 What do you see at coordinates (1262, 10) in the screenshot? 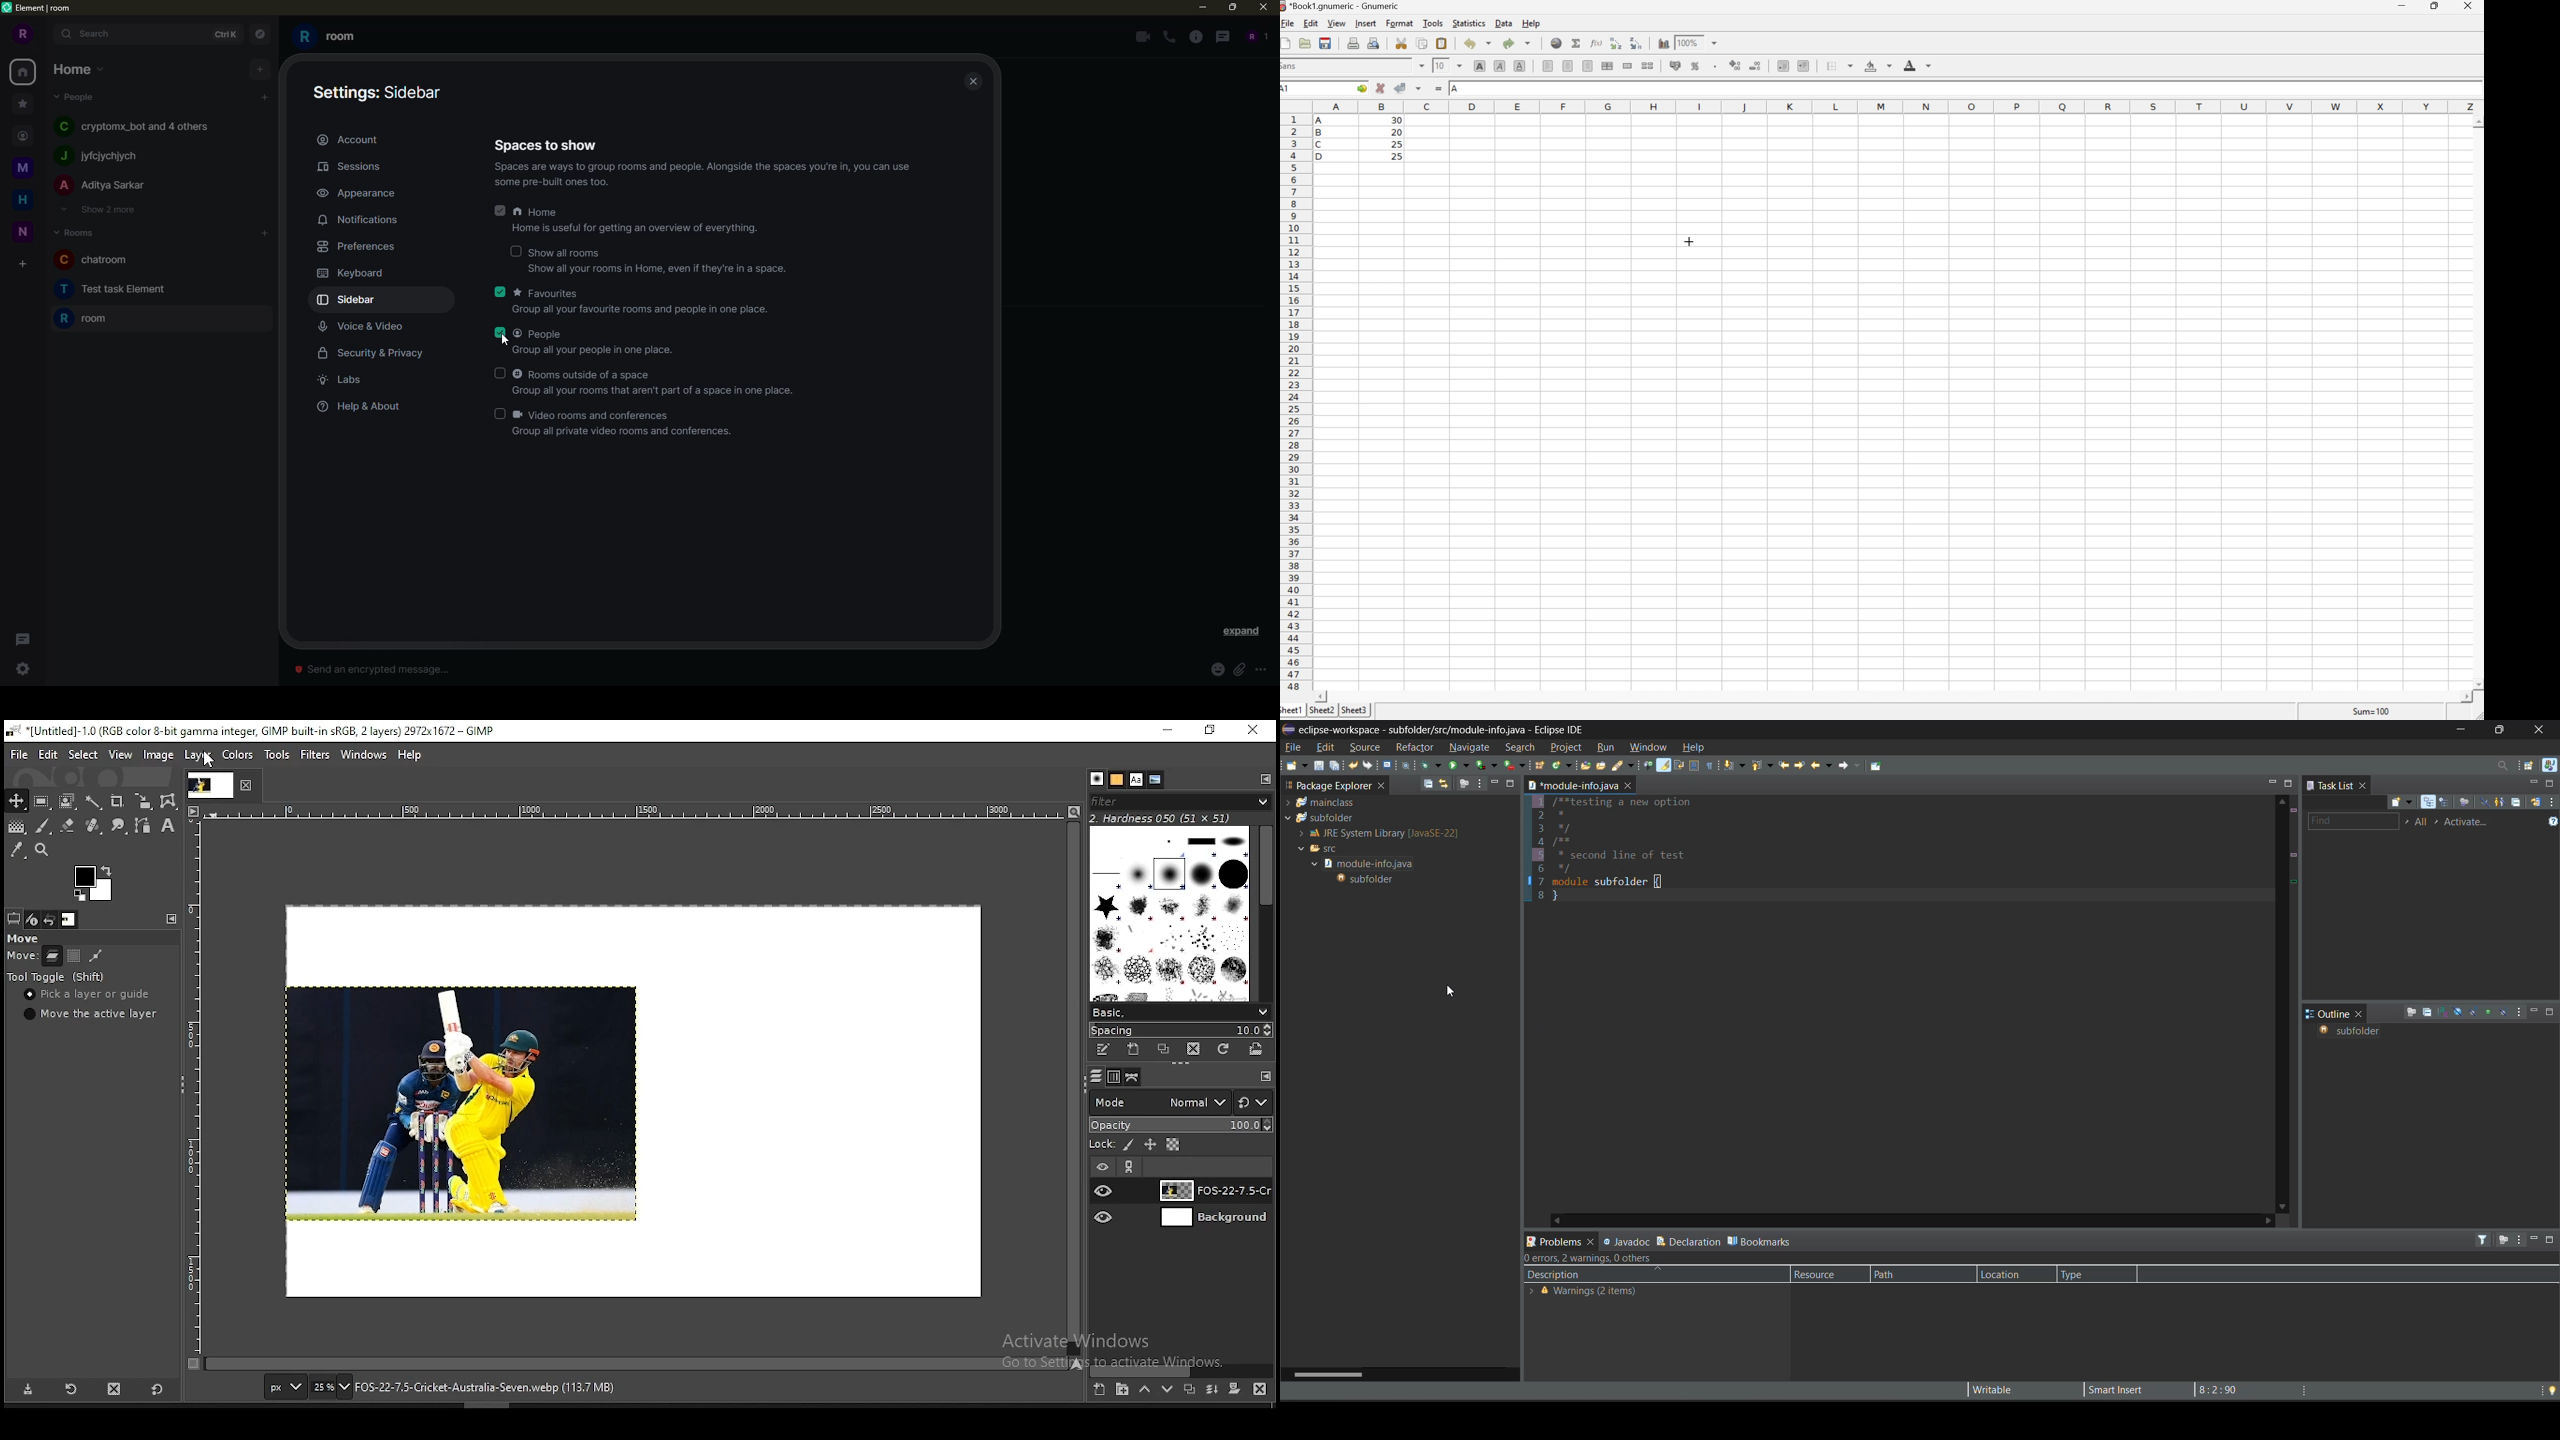
I see `close` at bounding box center [1262, 10].